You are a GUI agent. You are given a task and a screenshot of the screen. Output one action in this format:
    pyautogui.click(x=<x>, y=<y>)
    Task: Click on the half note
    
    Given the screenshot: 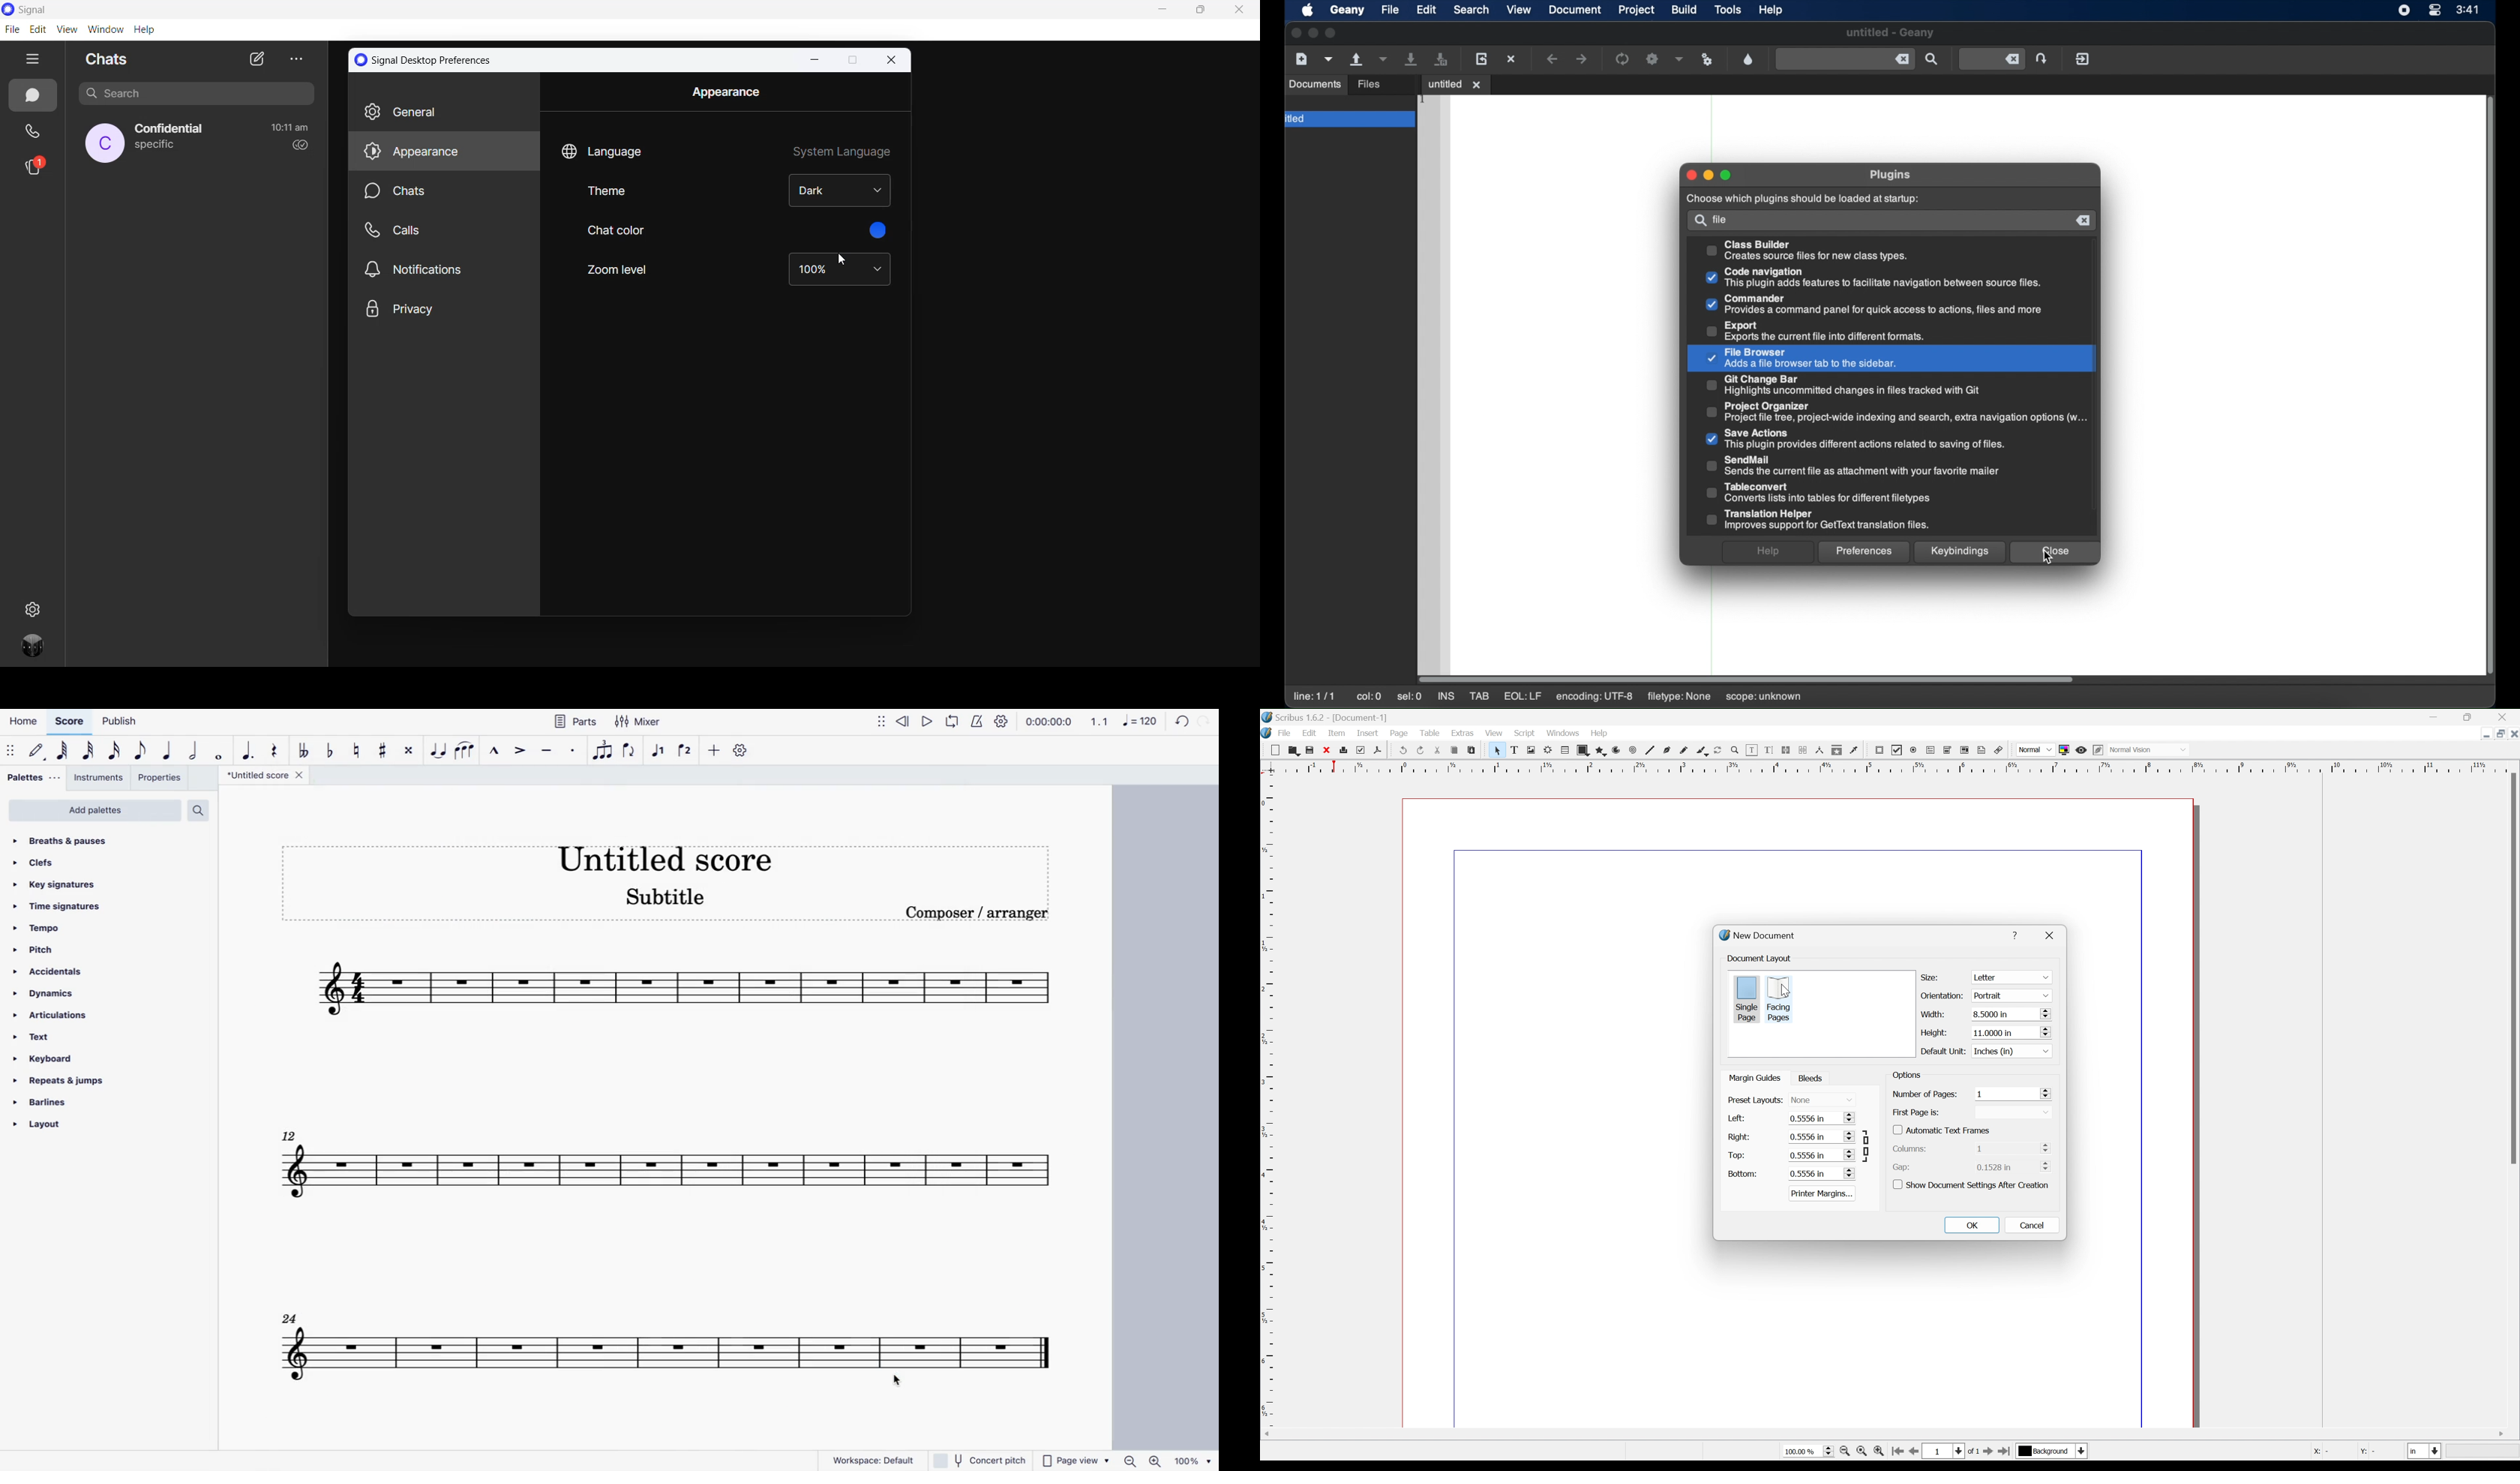 What is the action you would take?
    pyautogui.click(x=192, y=753)
    